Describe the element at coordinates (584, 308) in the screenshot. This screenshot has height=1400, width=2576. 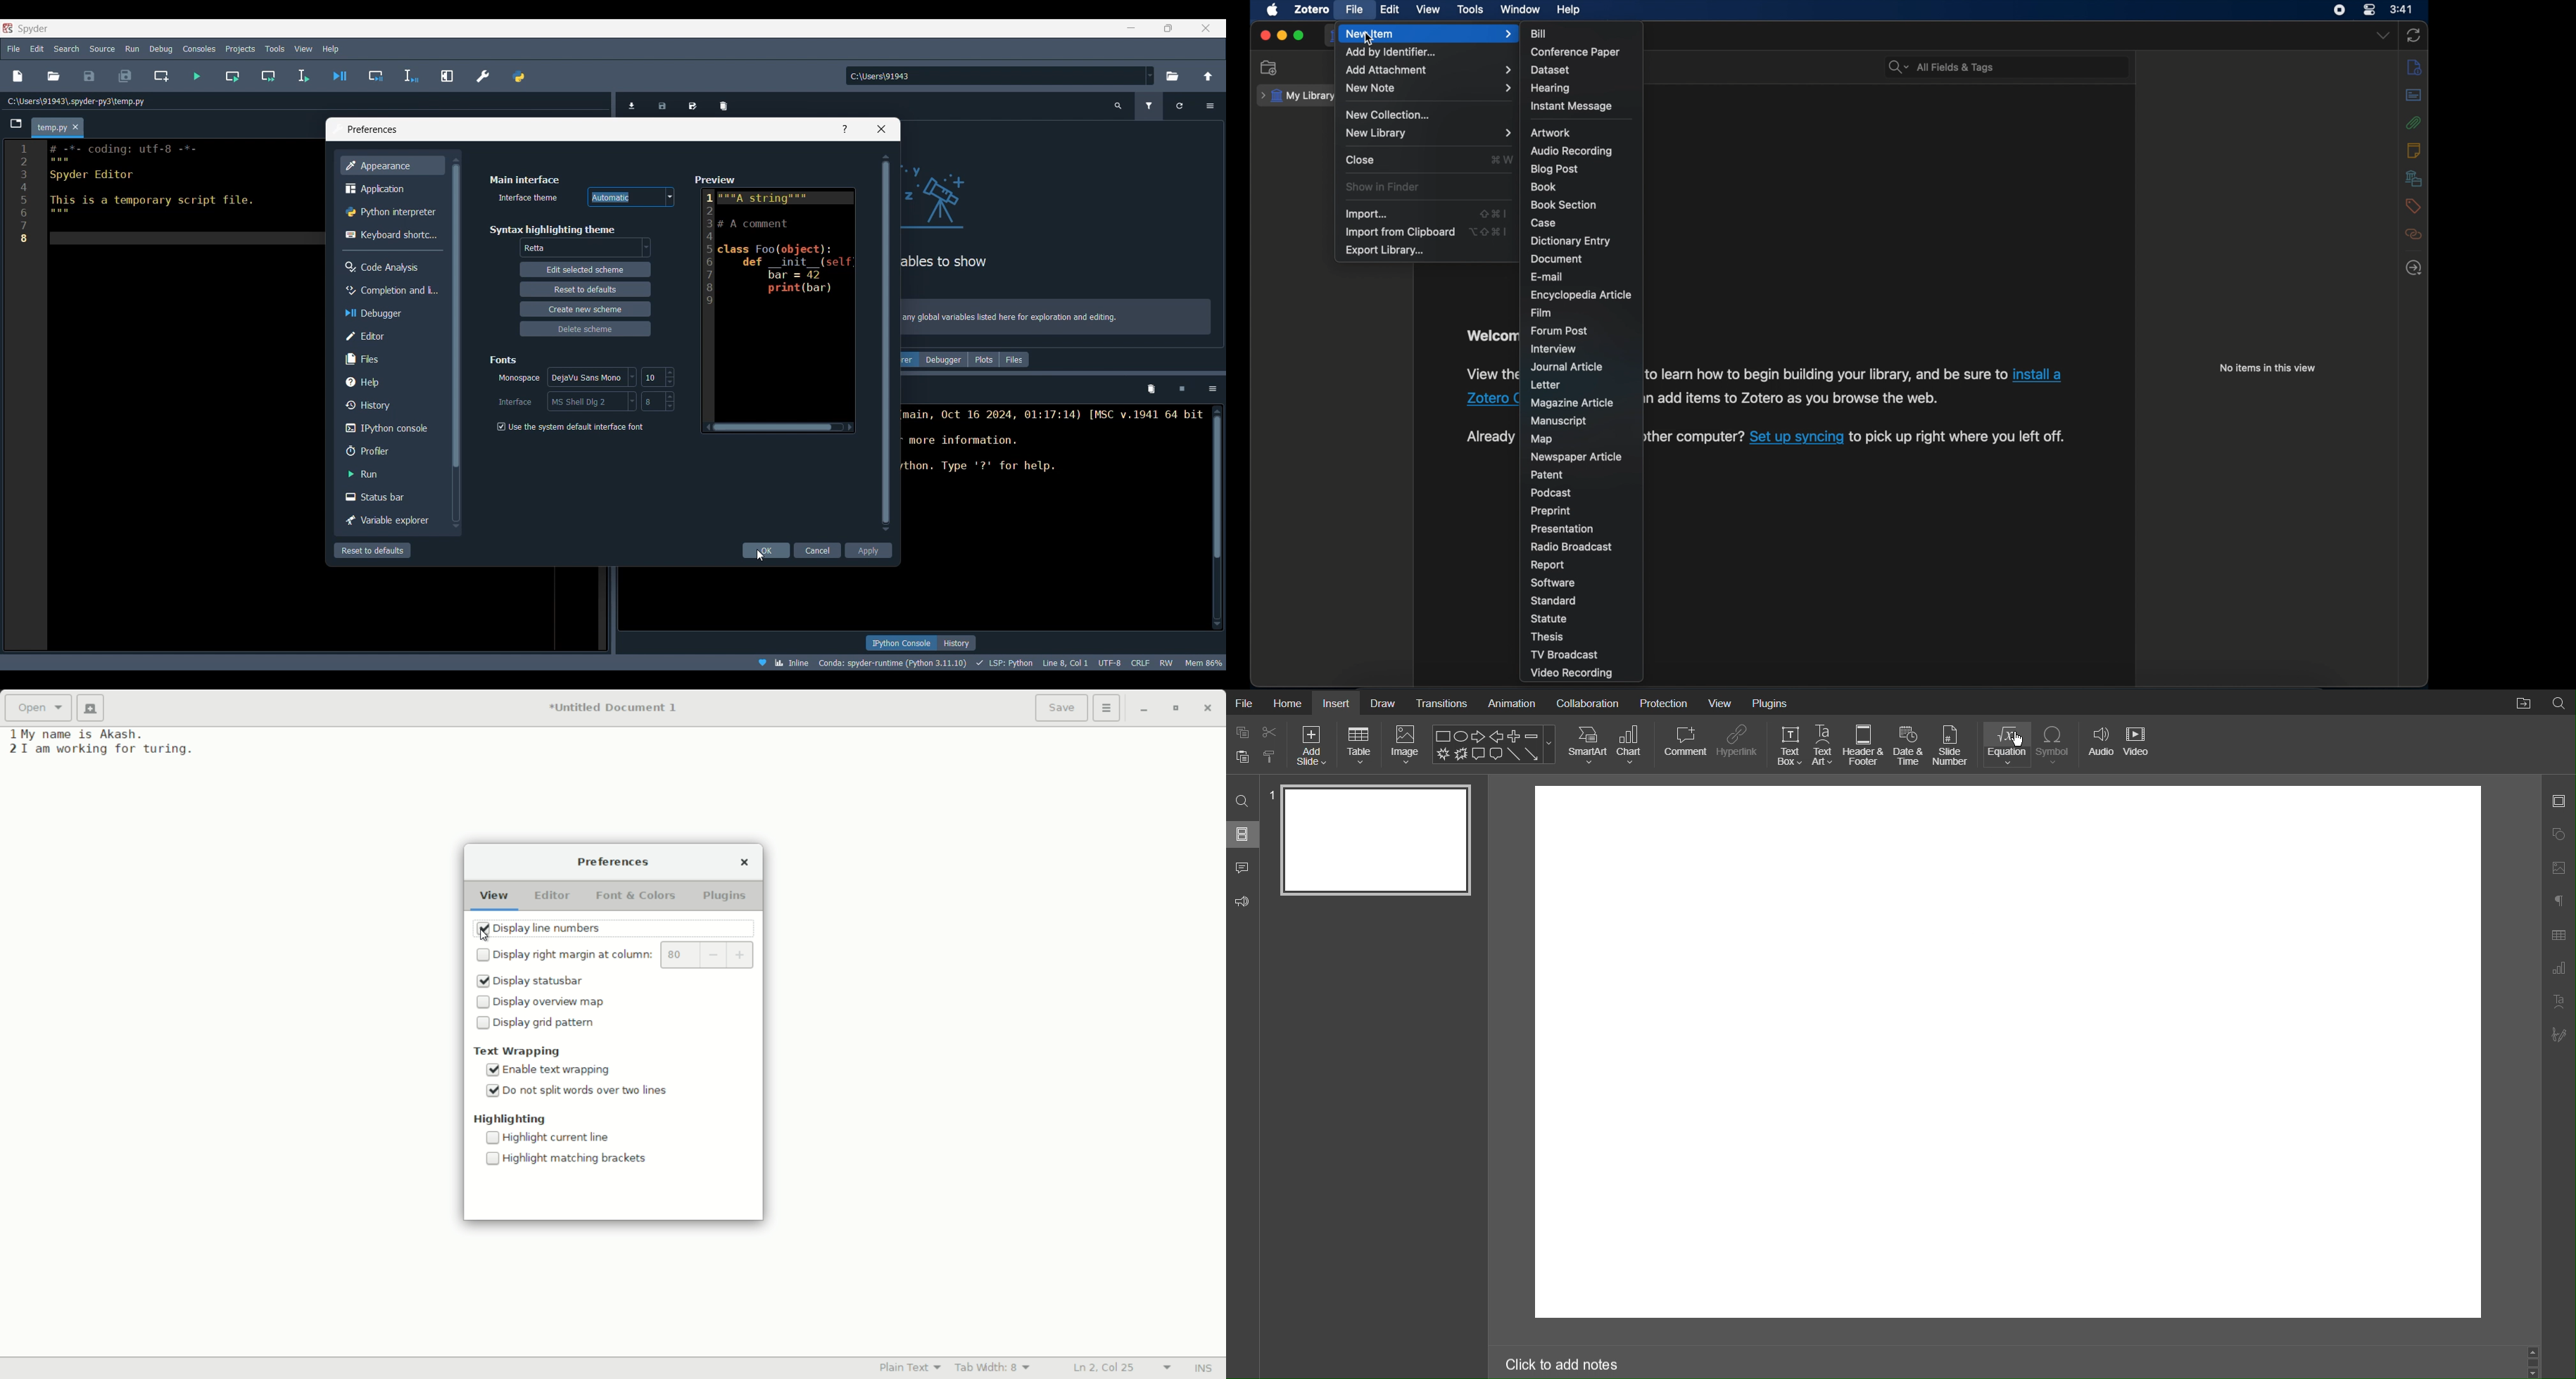
I see `create new scheme` at that location.